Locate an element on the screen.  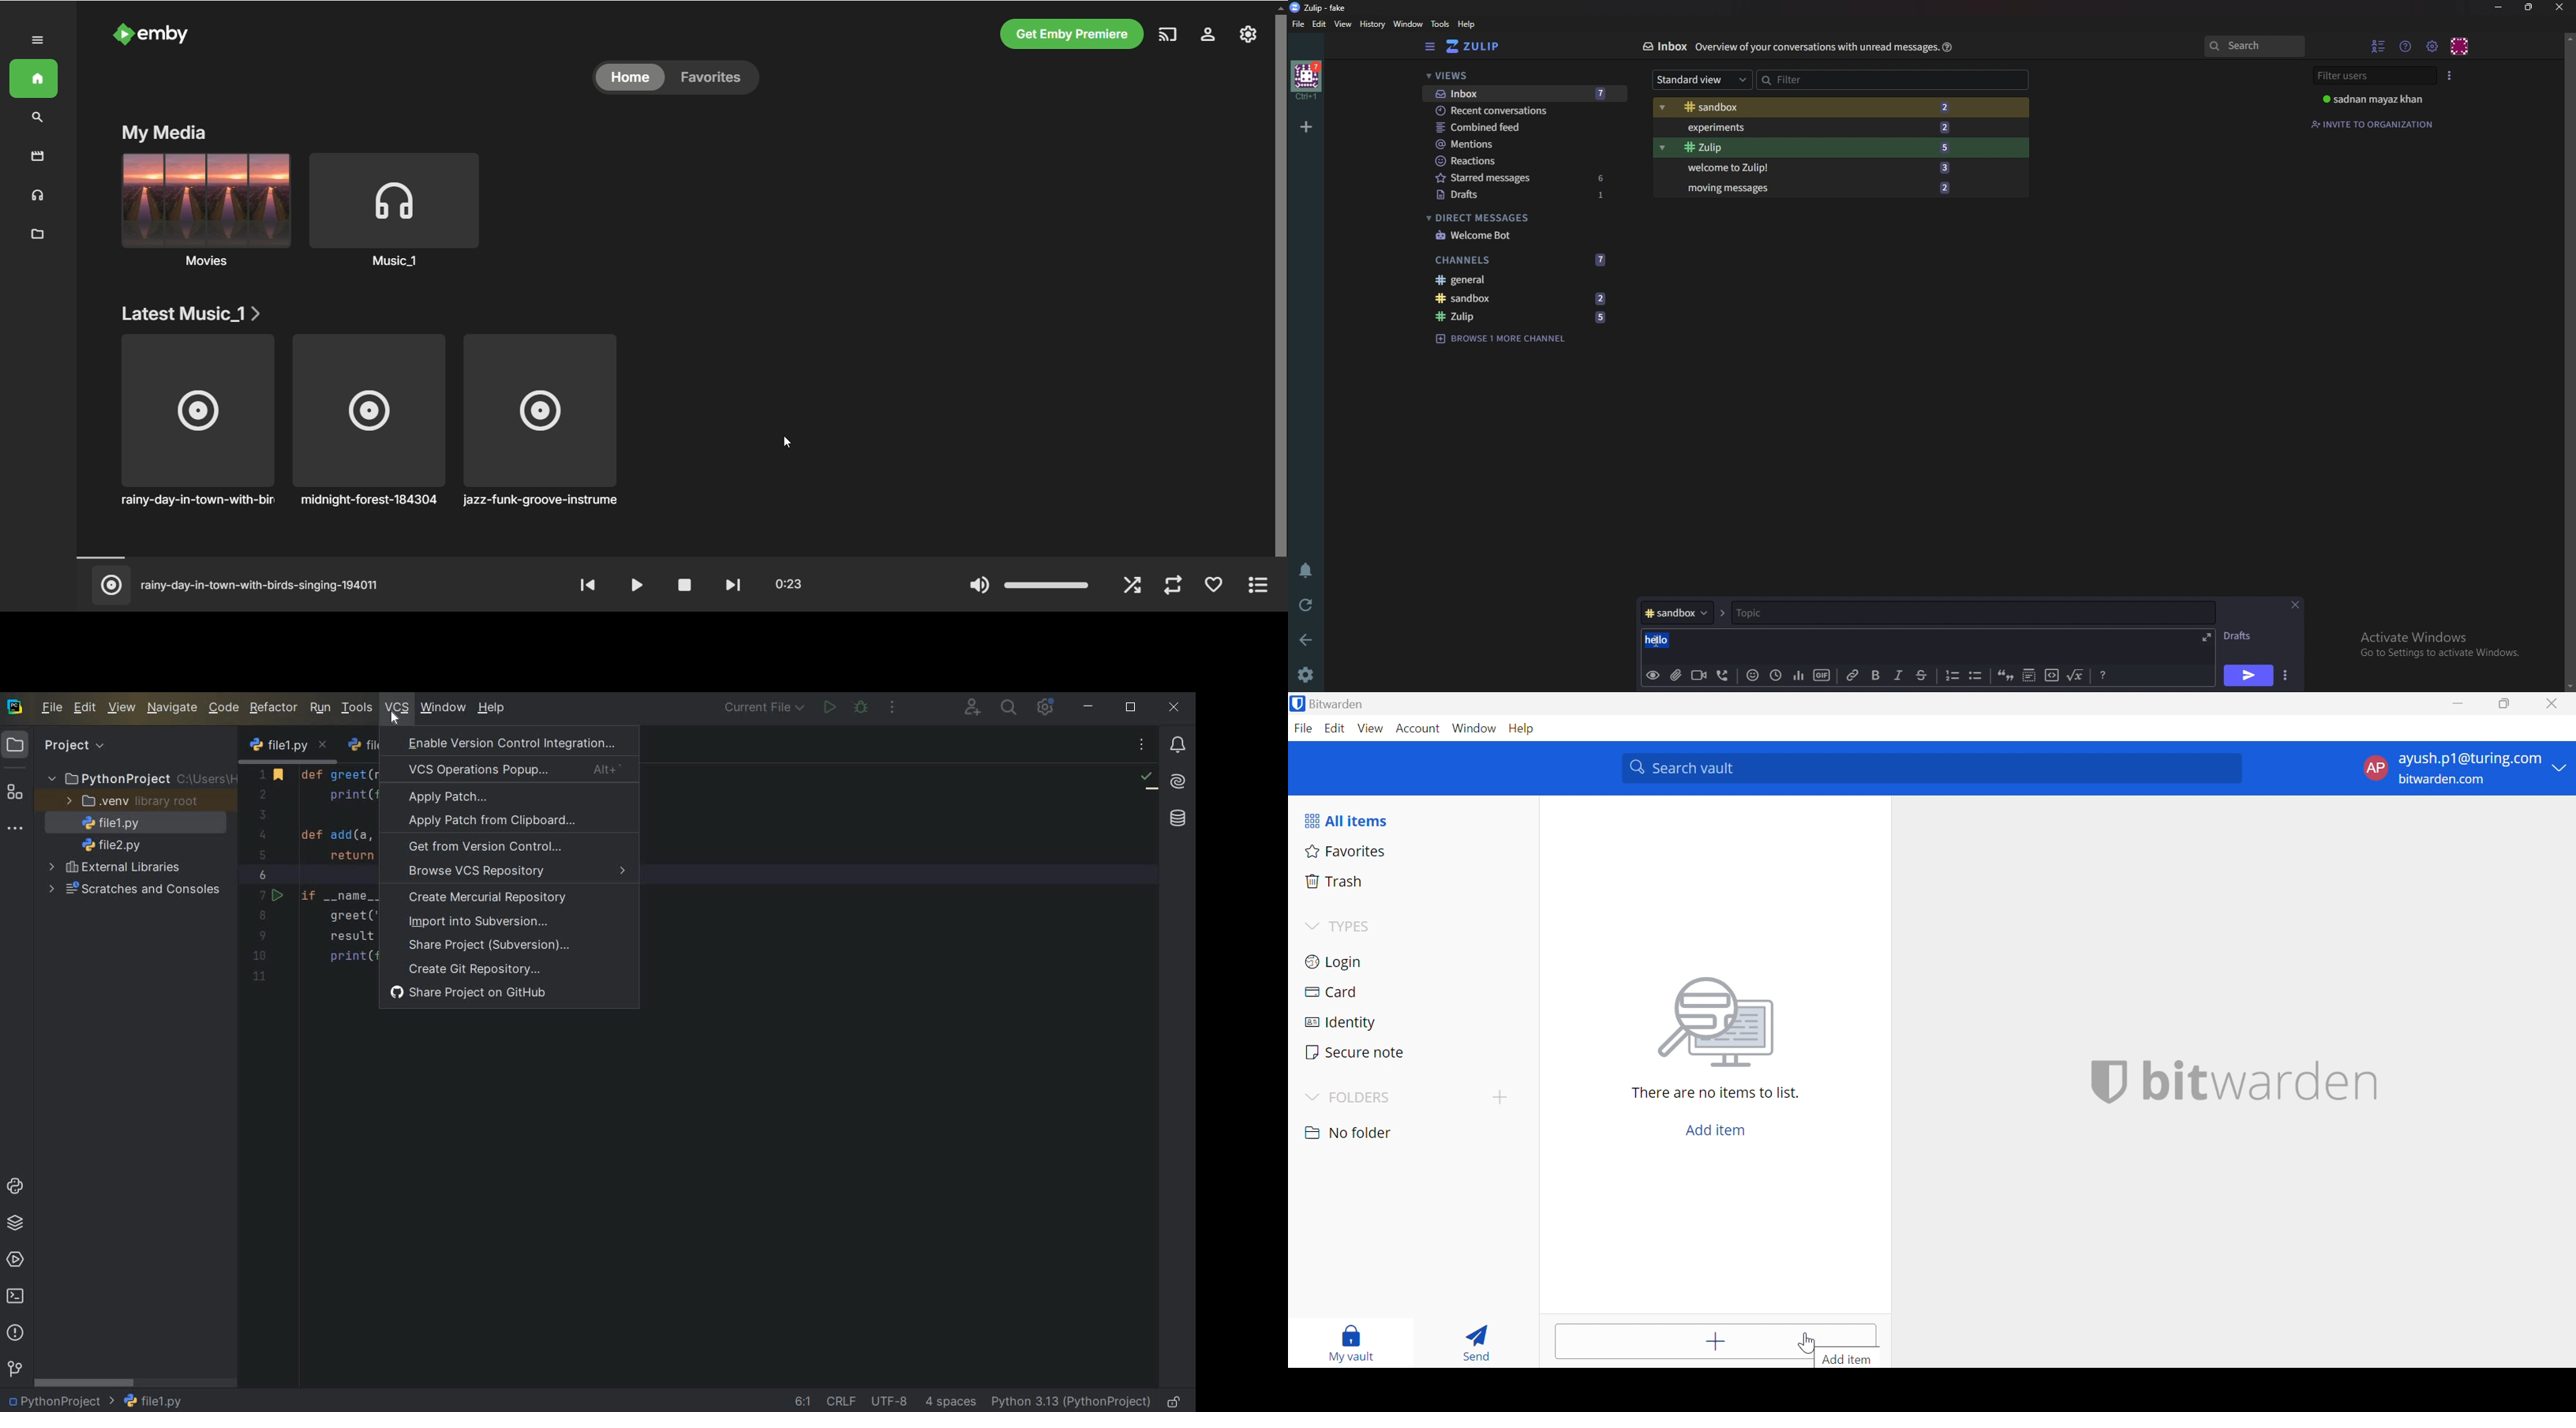
Voice call is located at coordinates (1725, 676).